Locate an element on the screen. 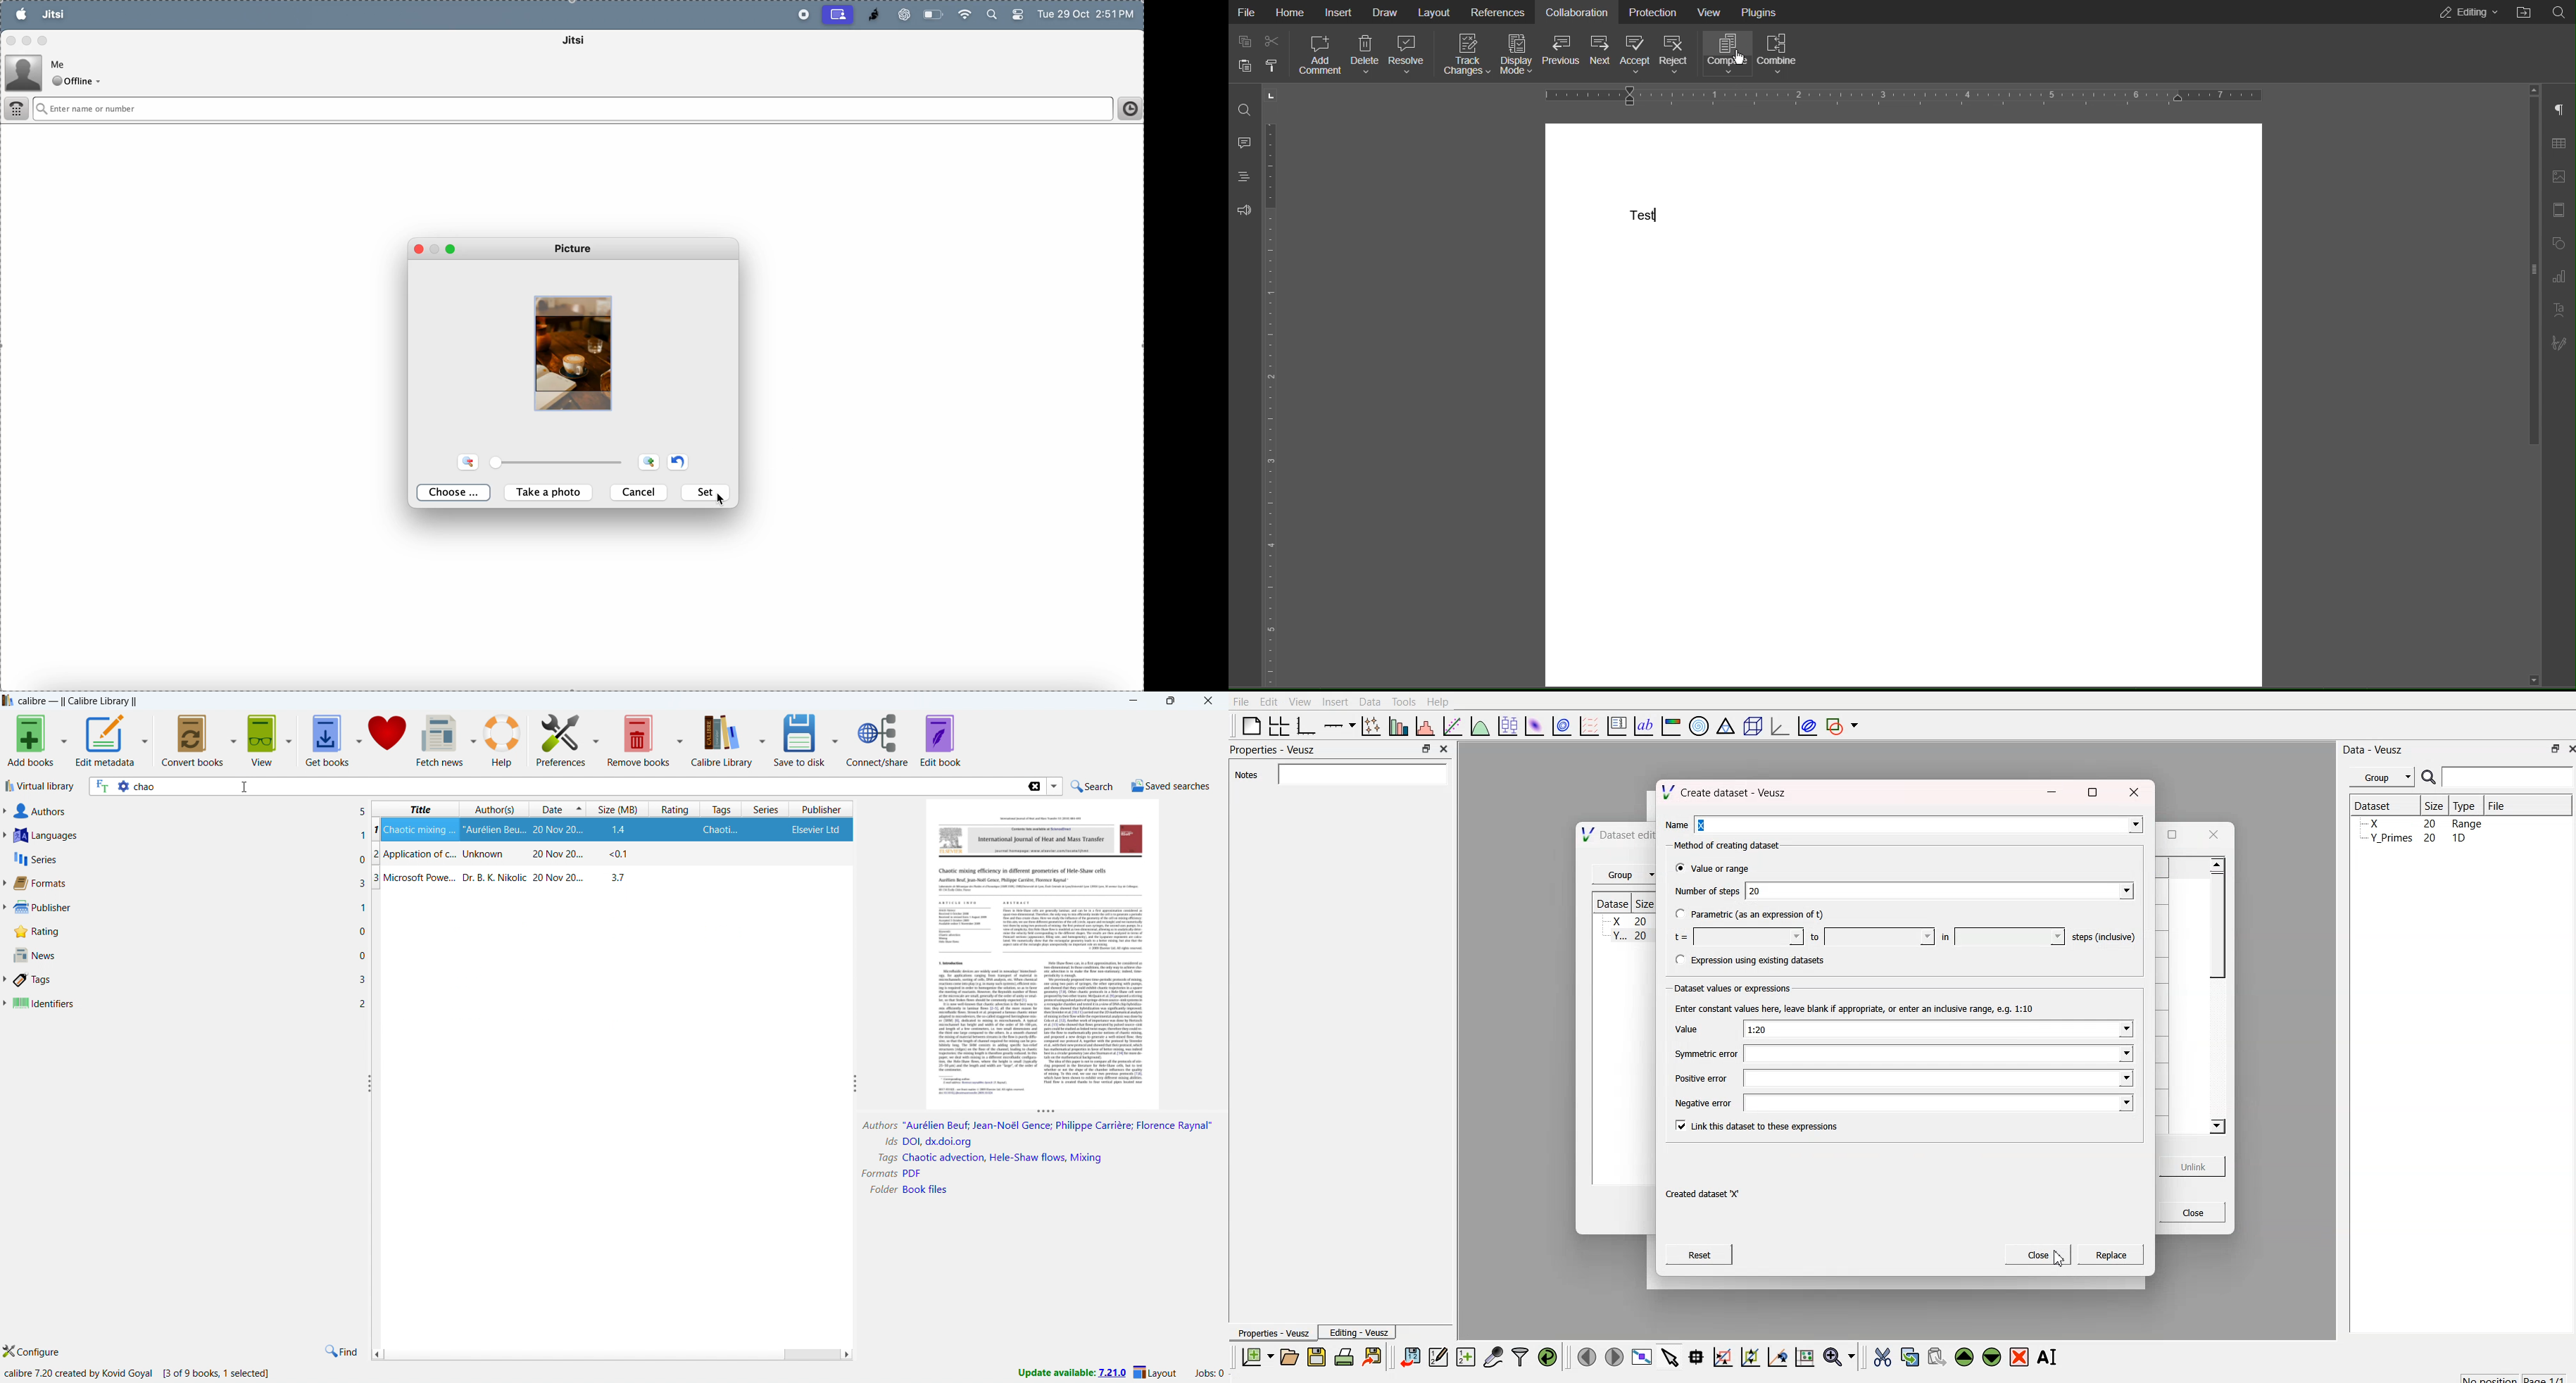 The height and width of the screenshot is (1400, 2576). read datapoint on graph is located at coordinates (1695, 1357).